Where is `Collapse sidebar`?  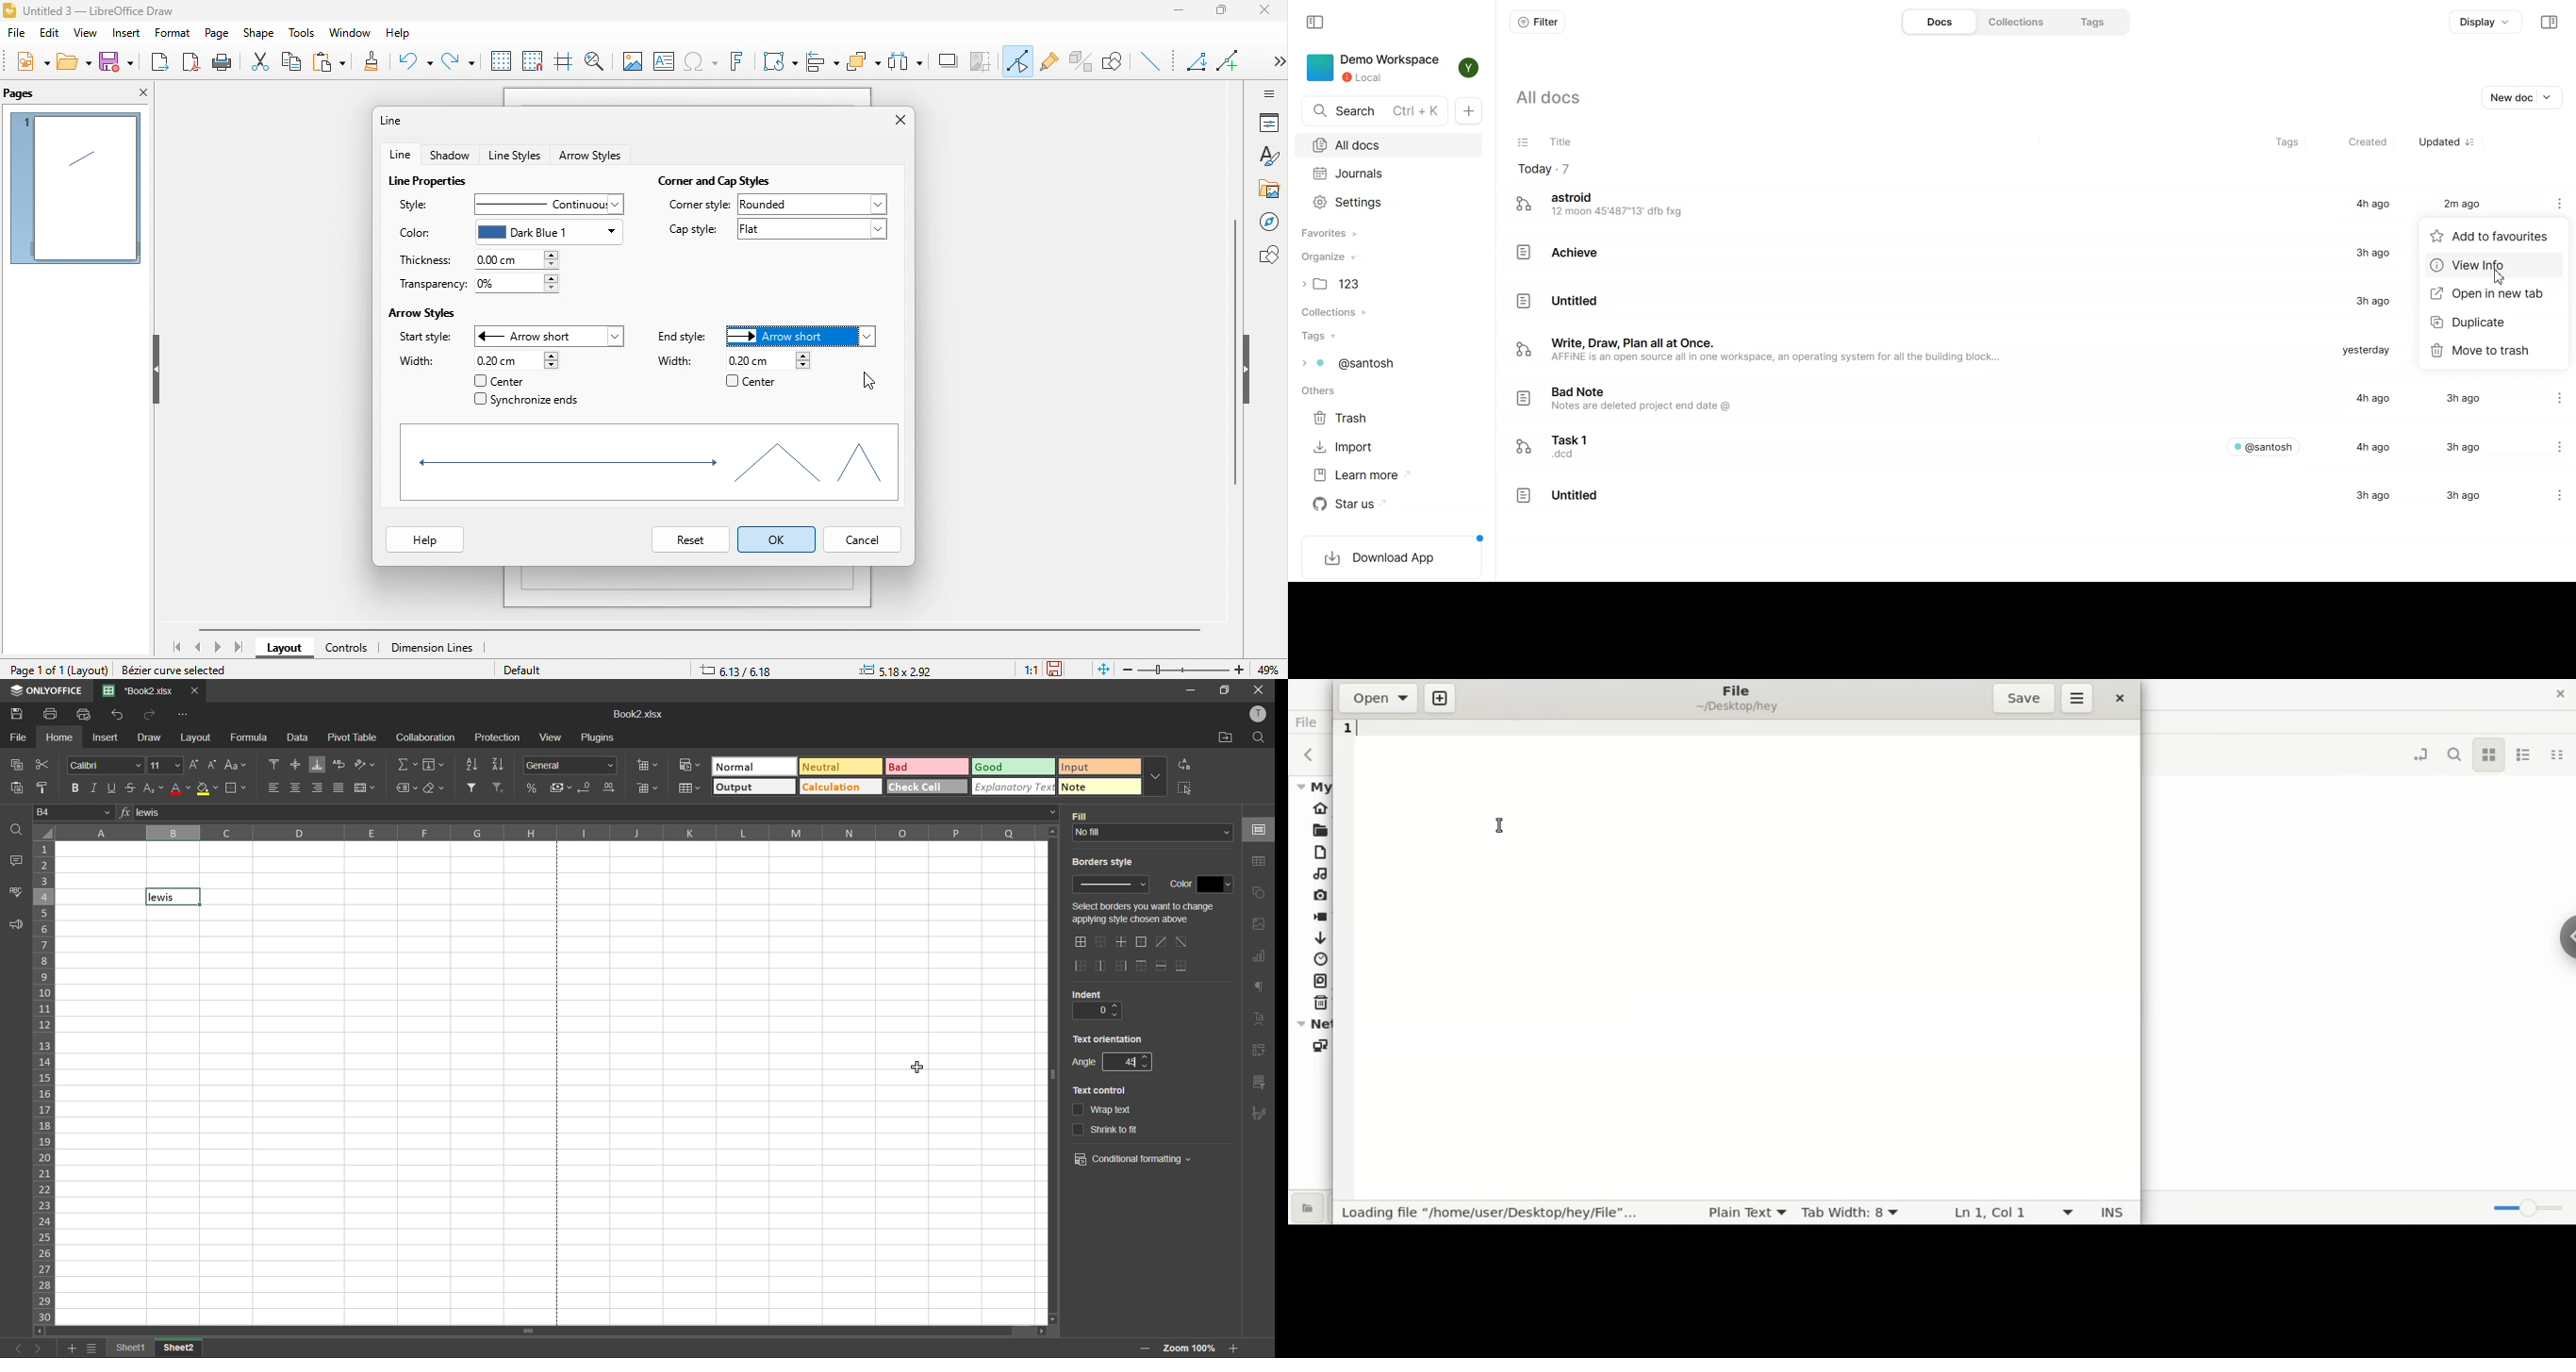 Collapse sidebar is located at coordinates (2549, 23).